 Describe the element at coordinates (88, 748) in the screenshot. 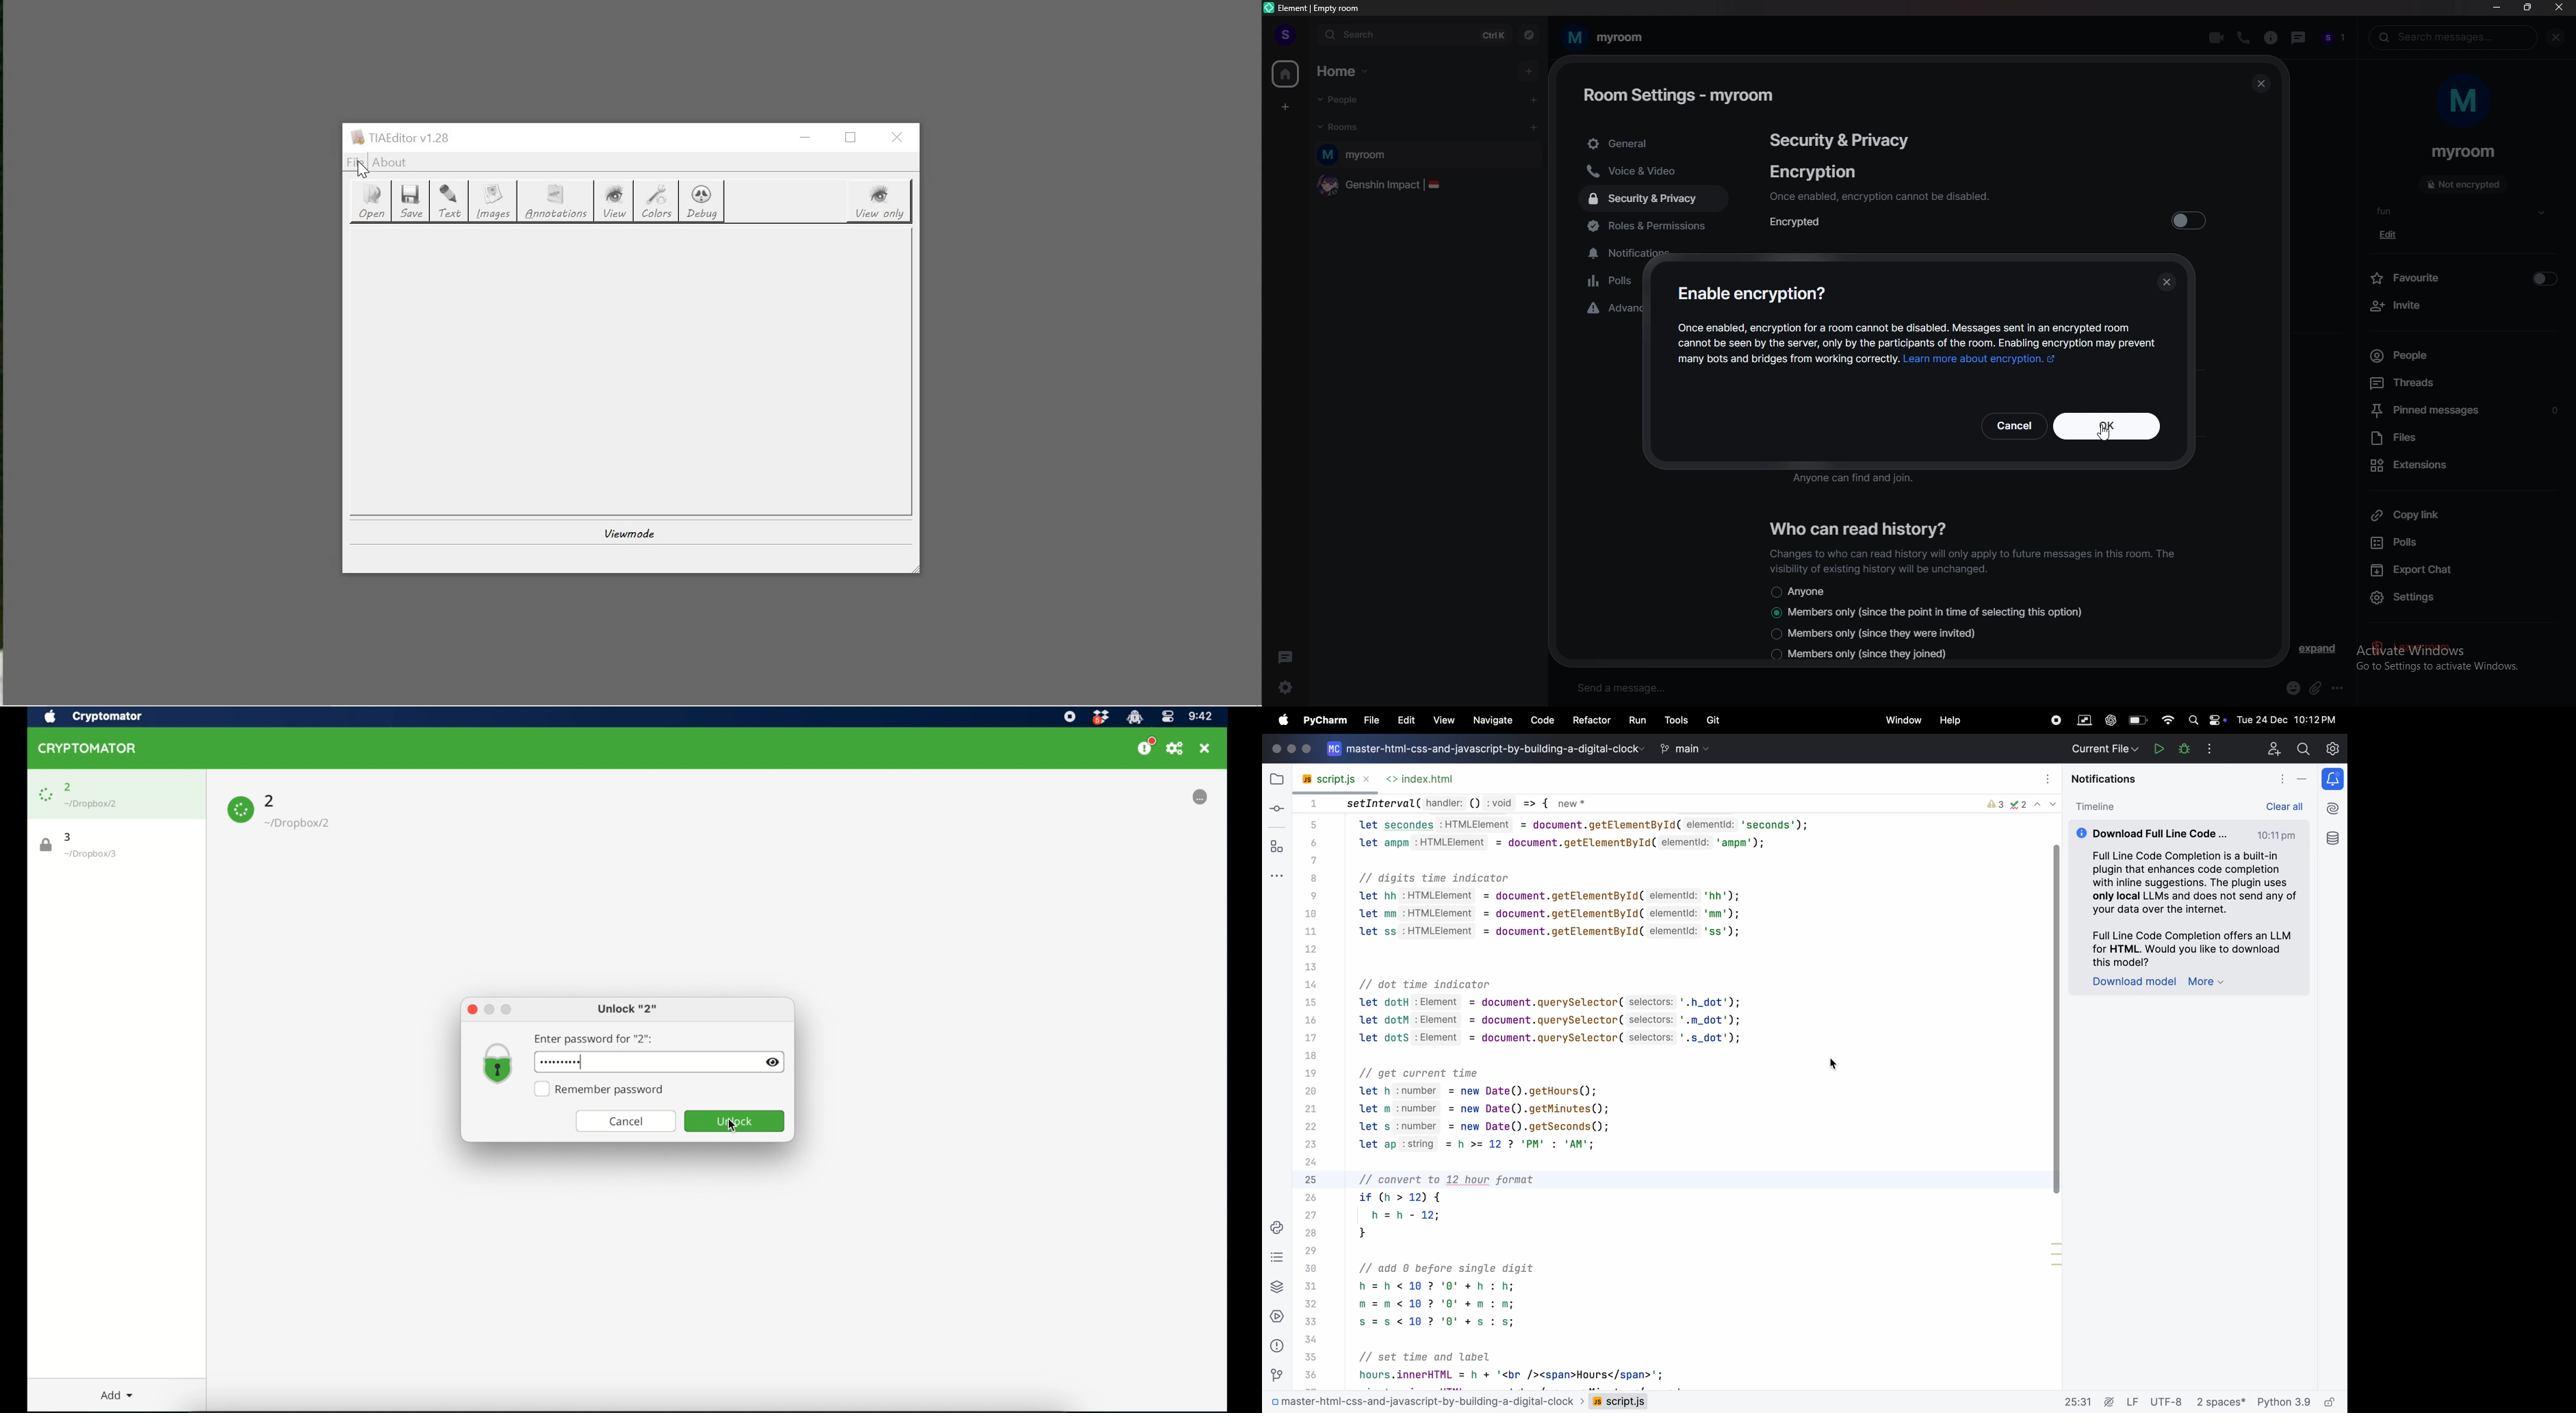

I see `cryptomator` at that location.